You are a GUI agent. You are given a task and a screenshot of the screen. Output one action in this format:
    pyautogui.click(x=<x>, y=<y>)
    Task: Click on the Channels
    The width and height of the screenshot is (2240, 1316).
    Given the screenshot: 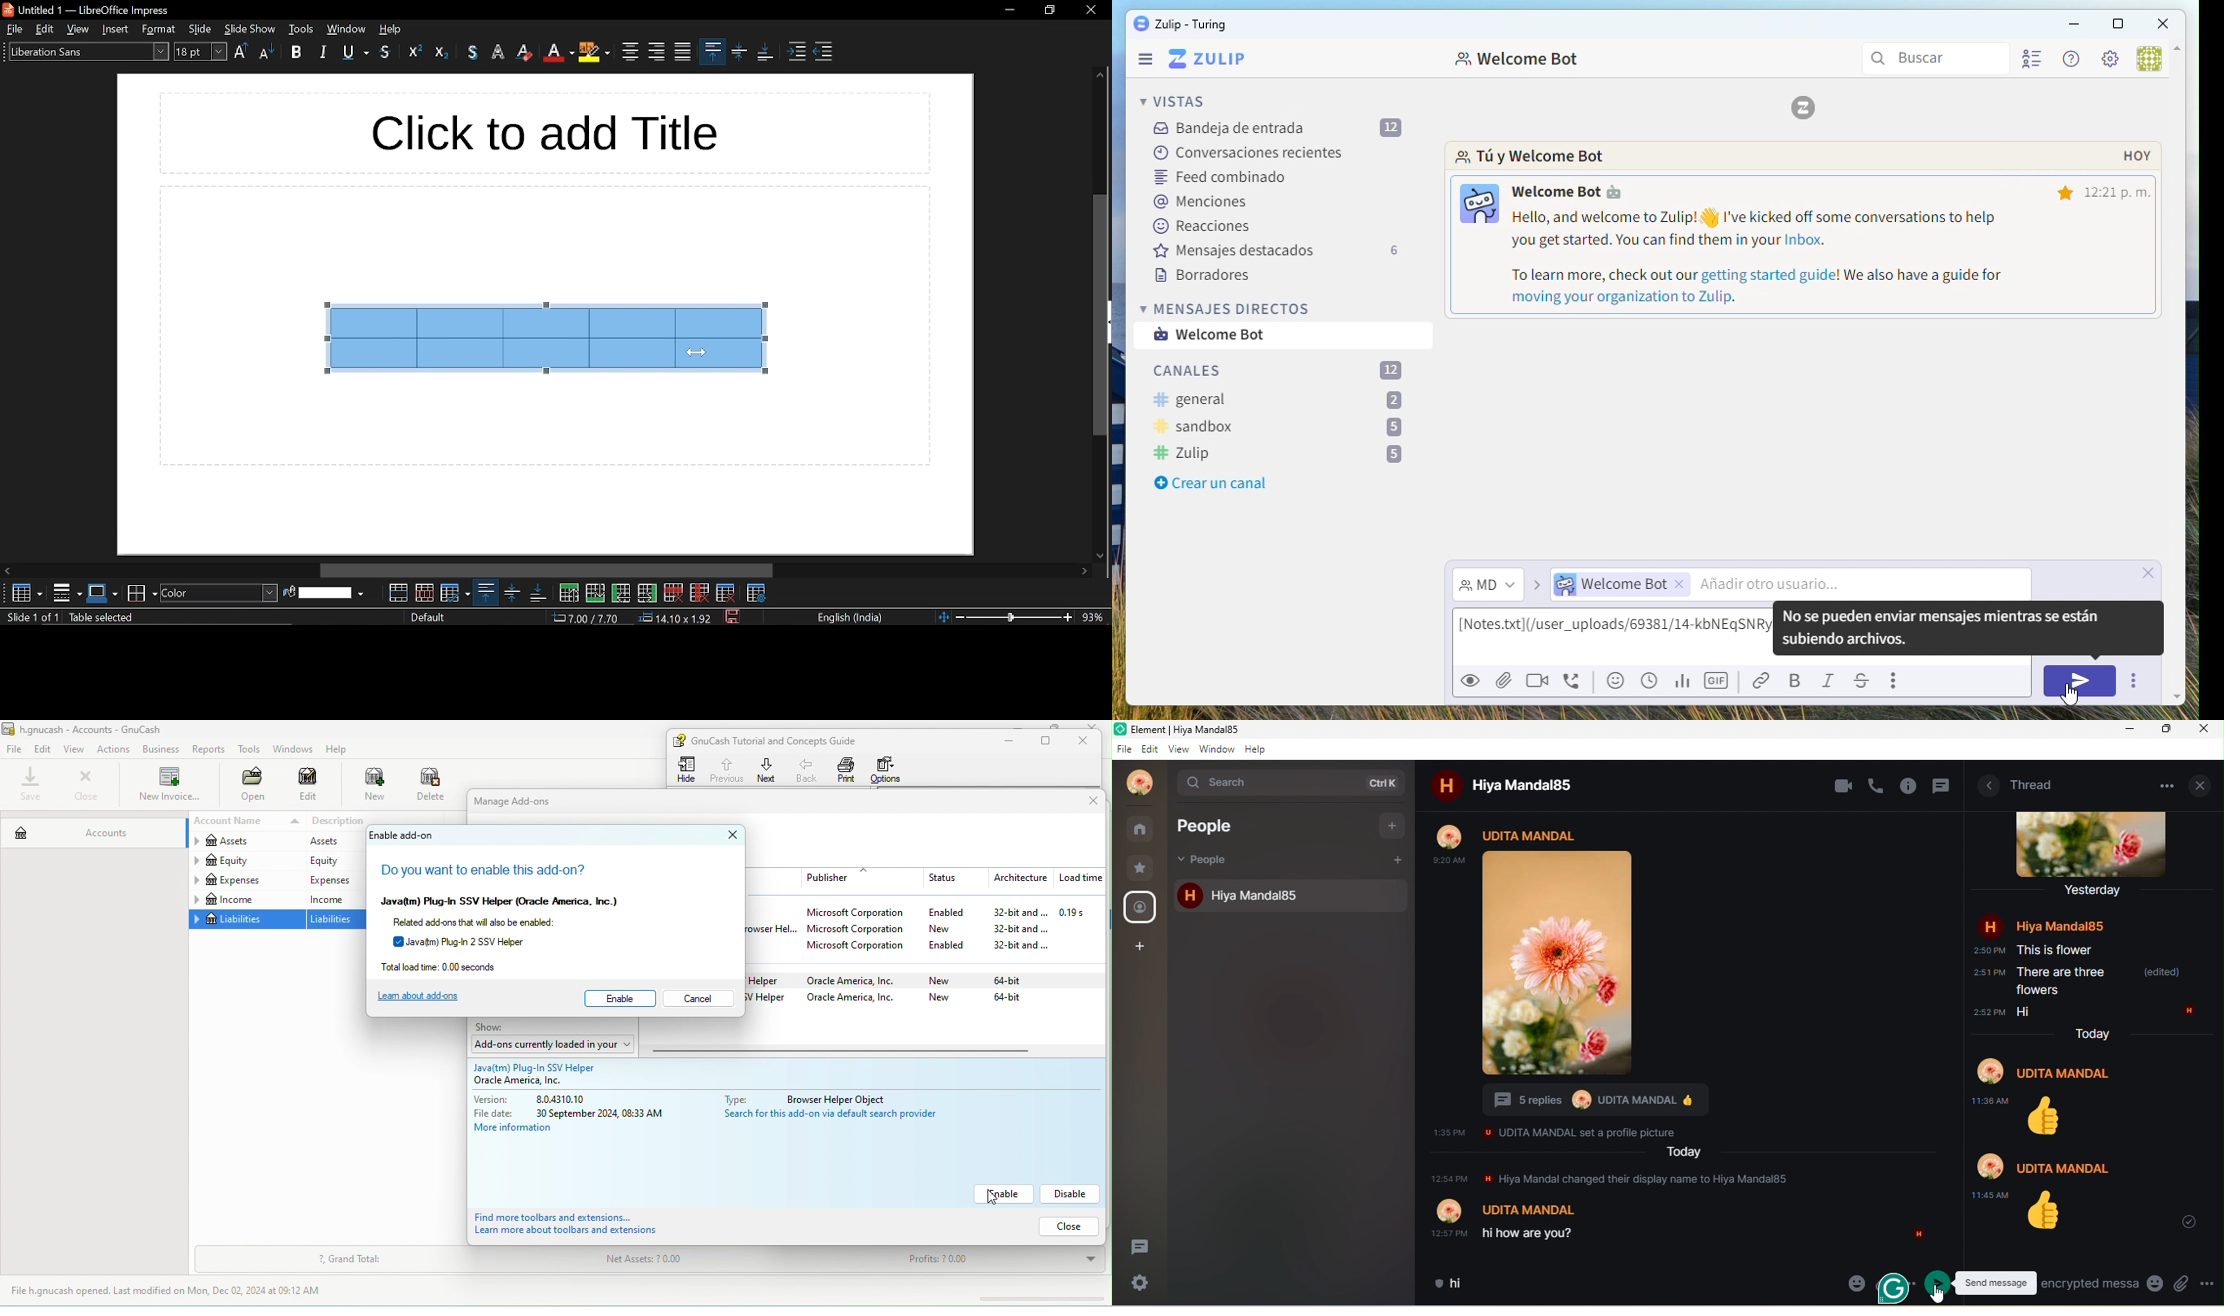 What is the action you would take?
    pyautogui.click(x=1282, y=371)
    